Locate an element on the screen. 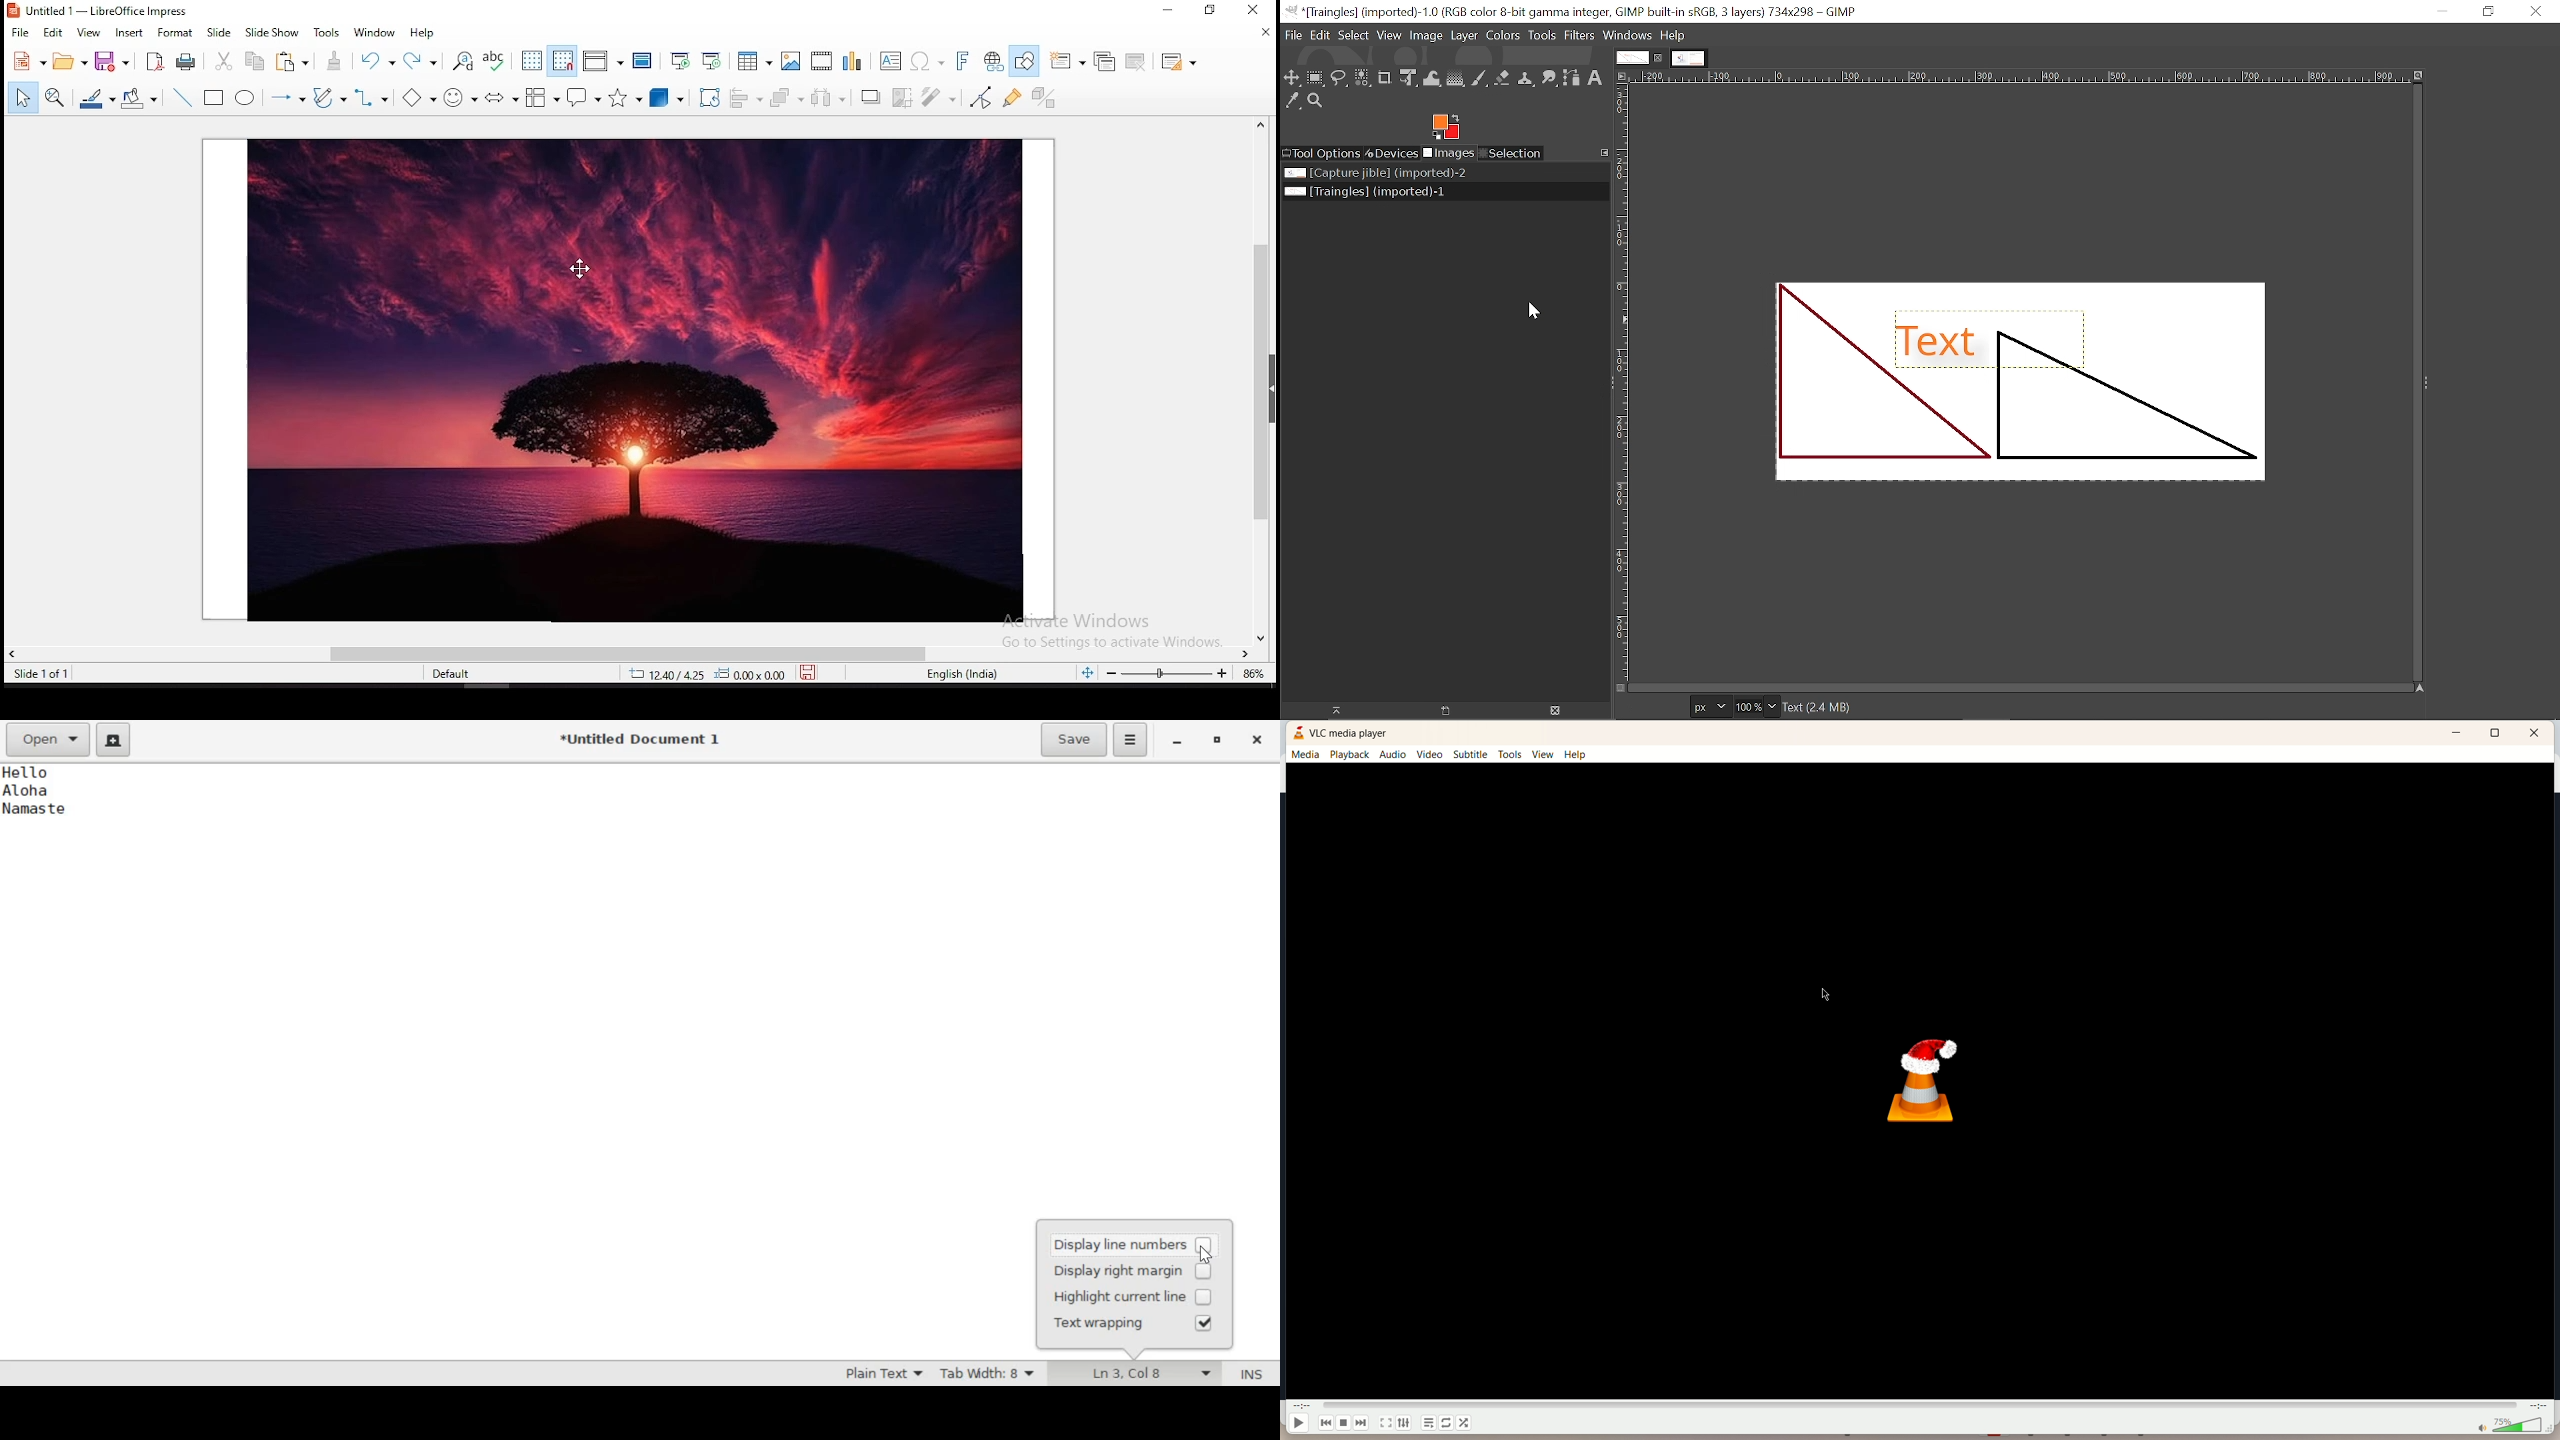 The width and height of the screenshot is (2576, 1456). default is located at coordinates (457, 677).